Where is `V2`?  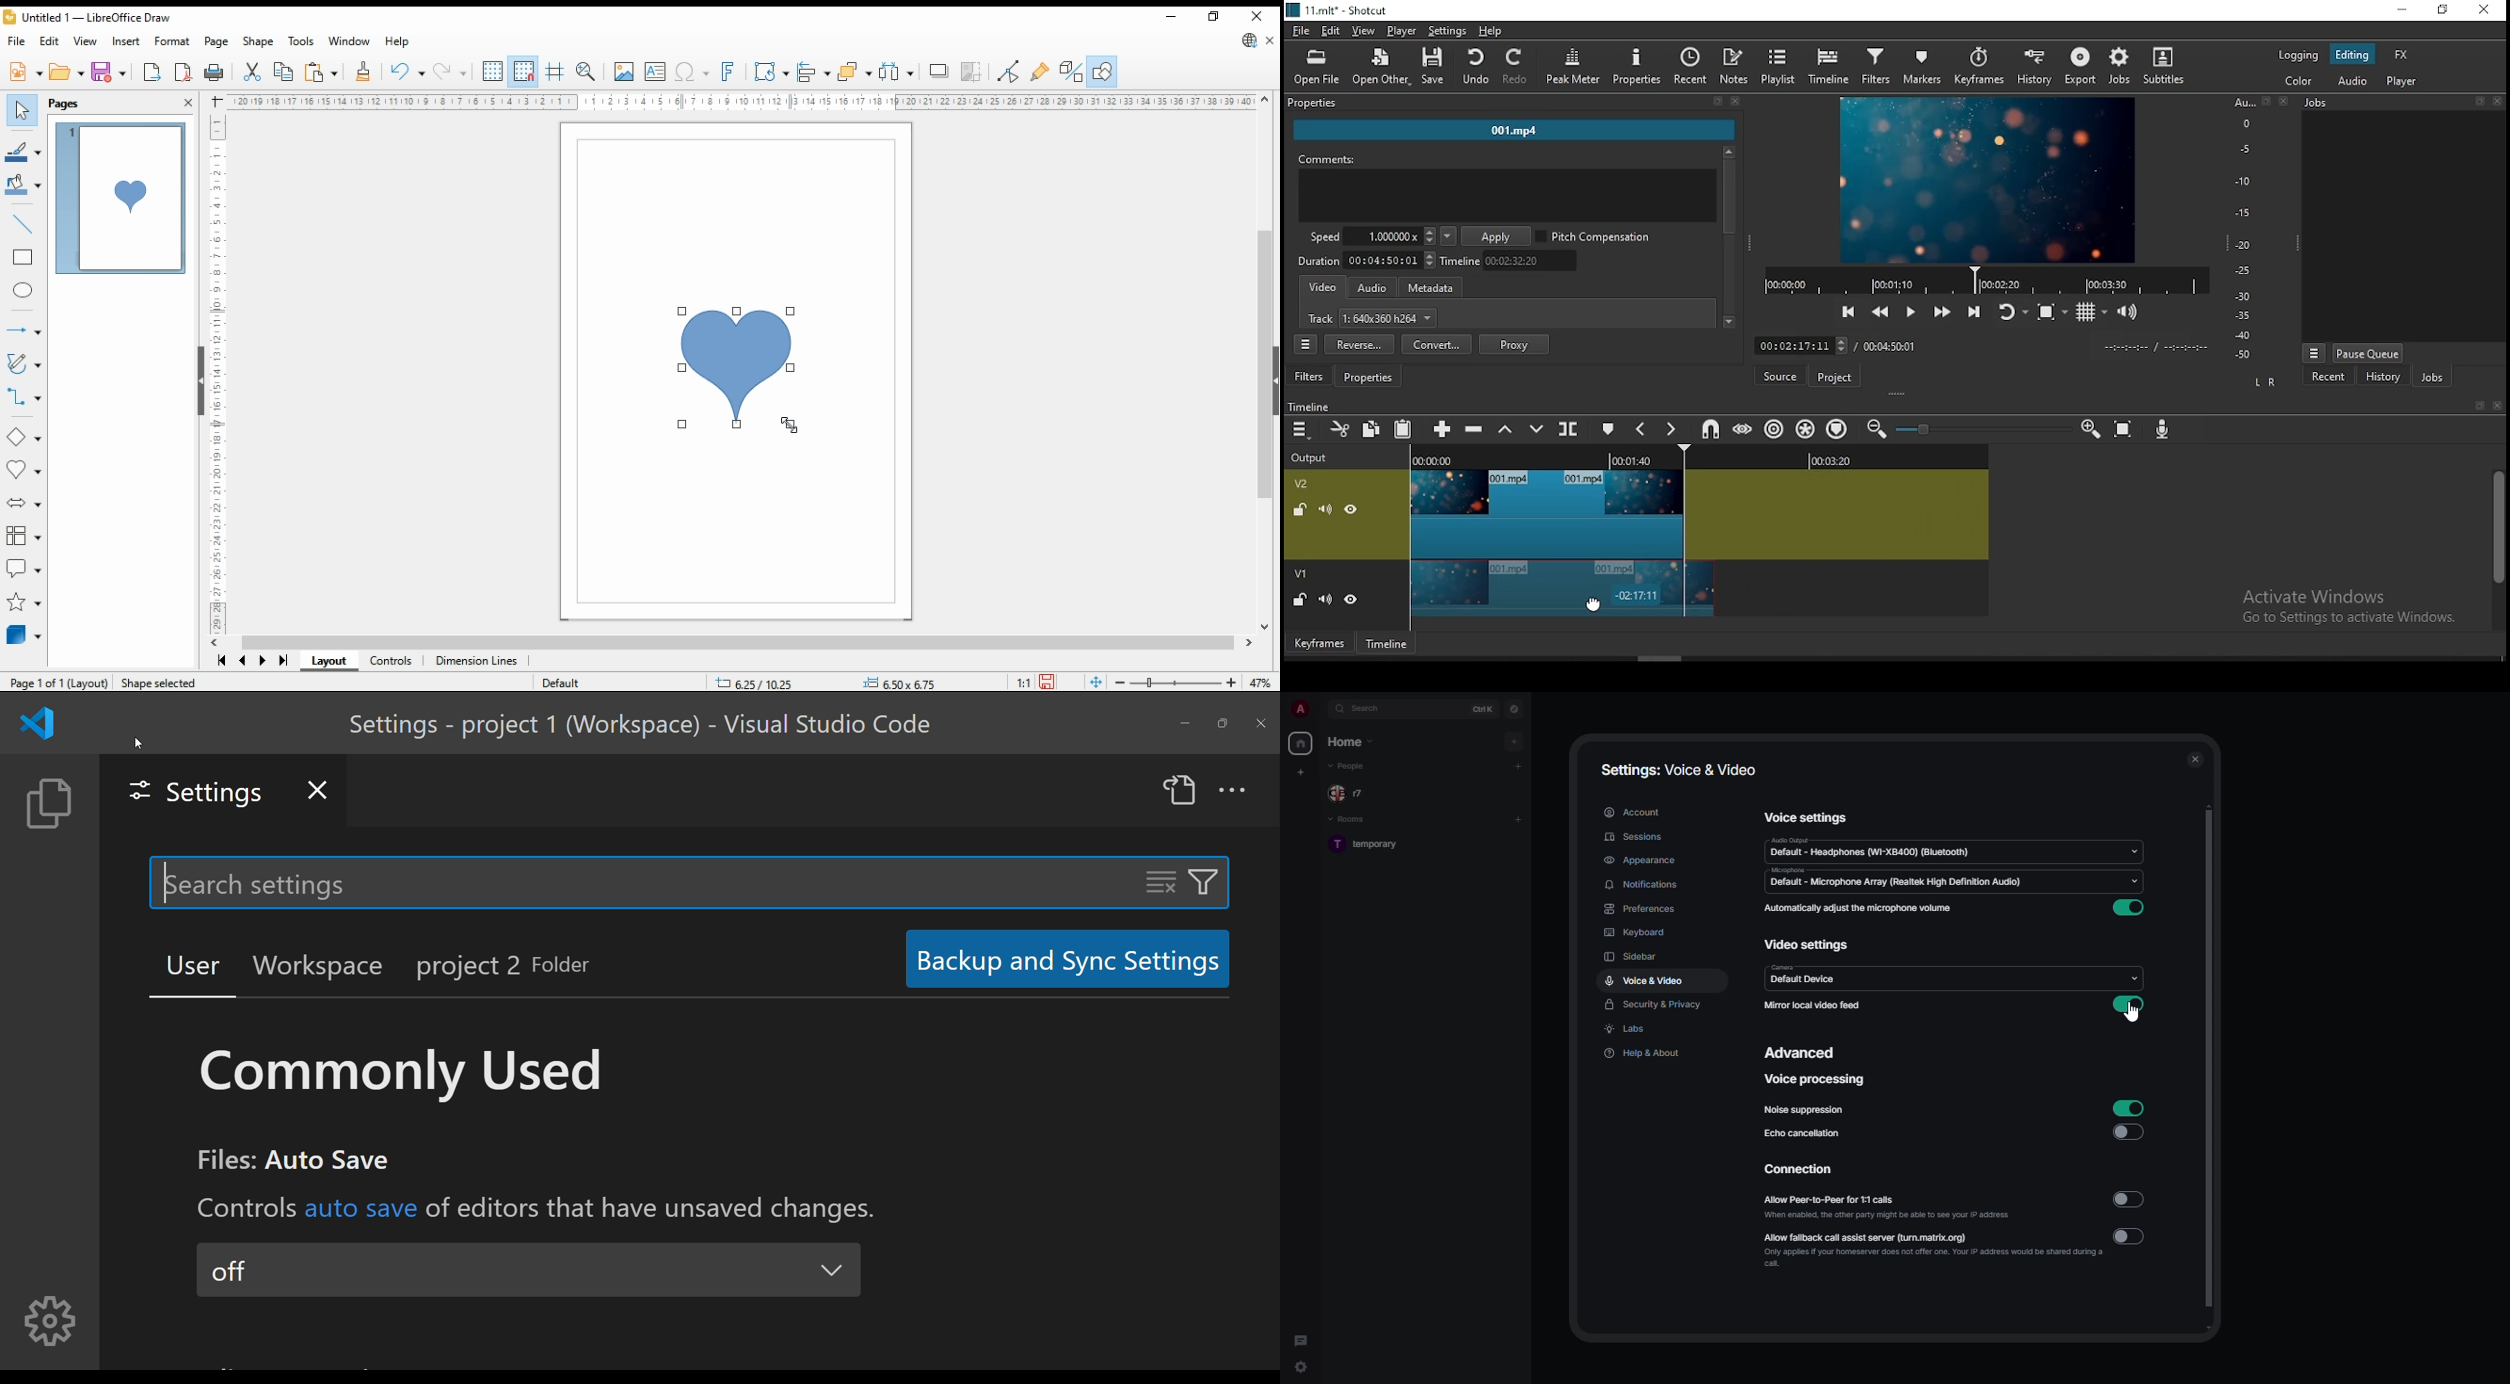 V2 is located at coordinates (1304, 483).